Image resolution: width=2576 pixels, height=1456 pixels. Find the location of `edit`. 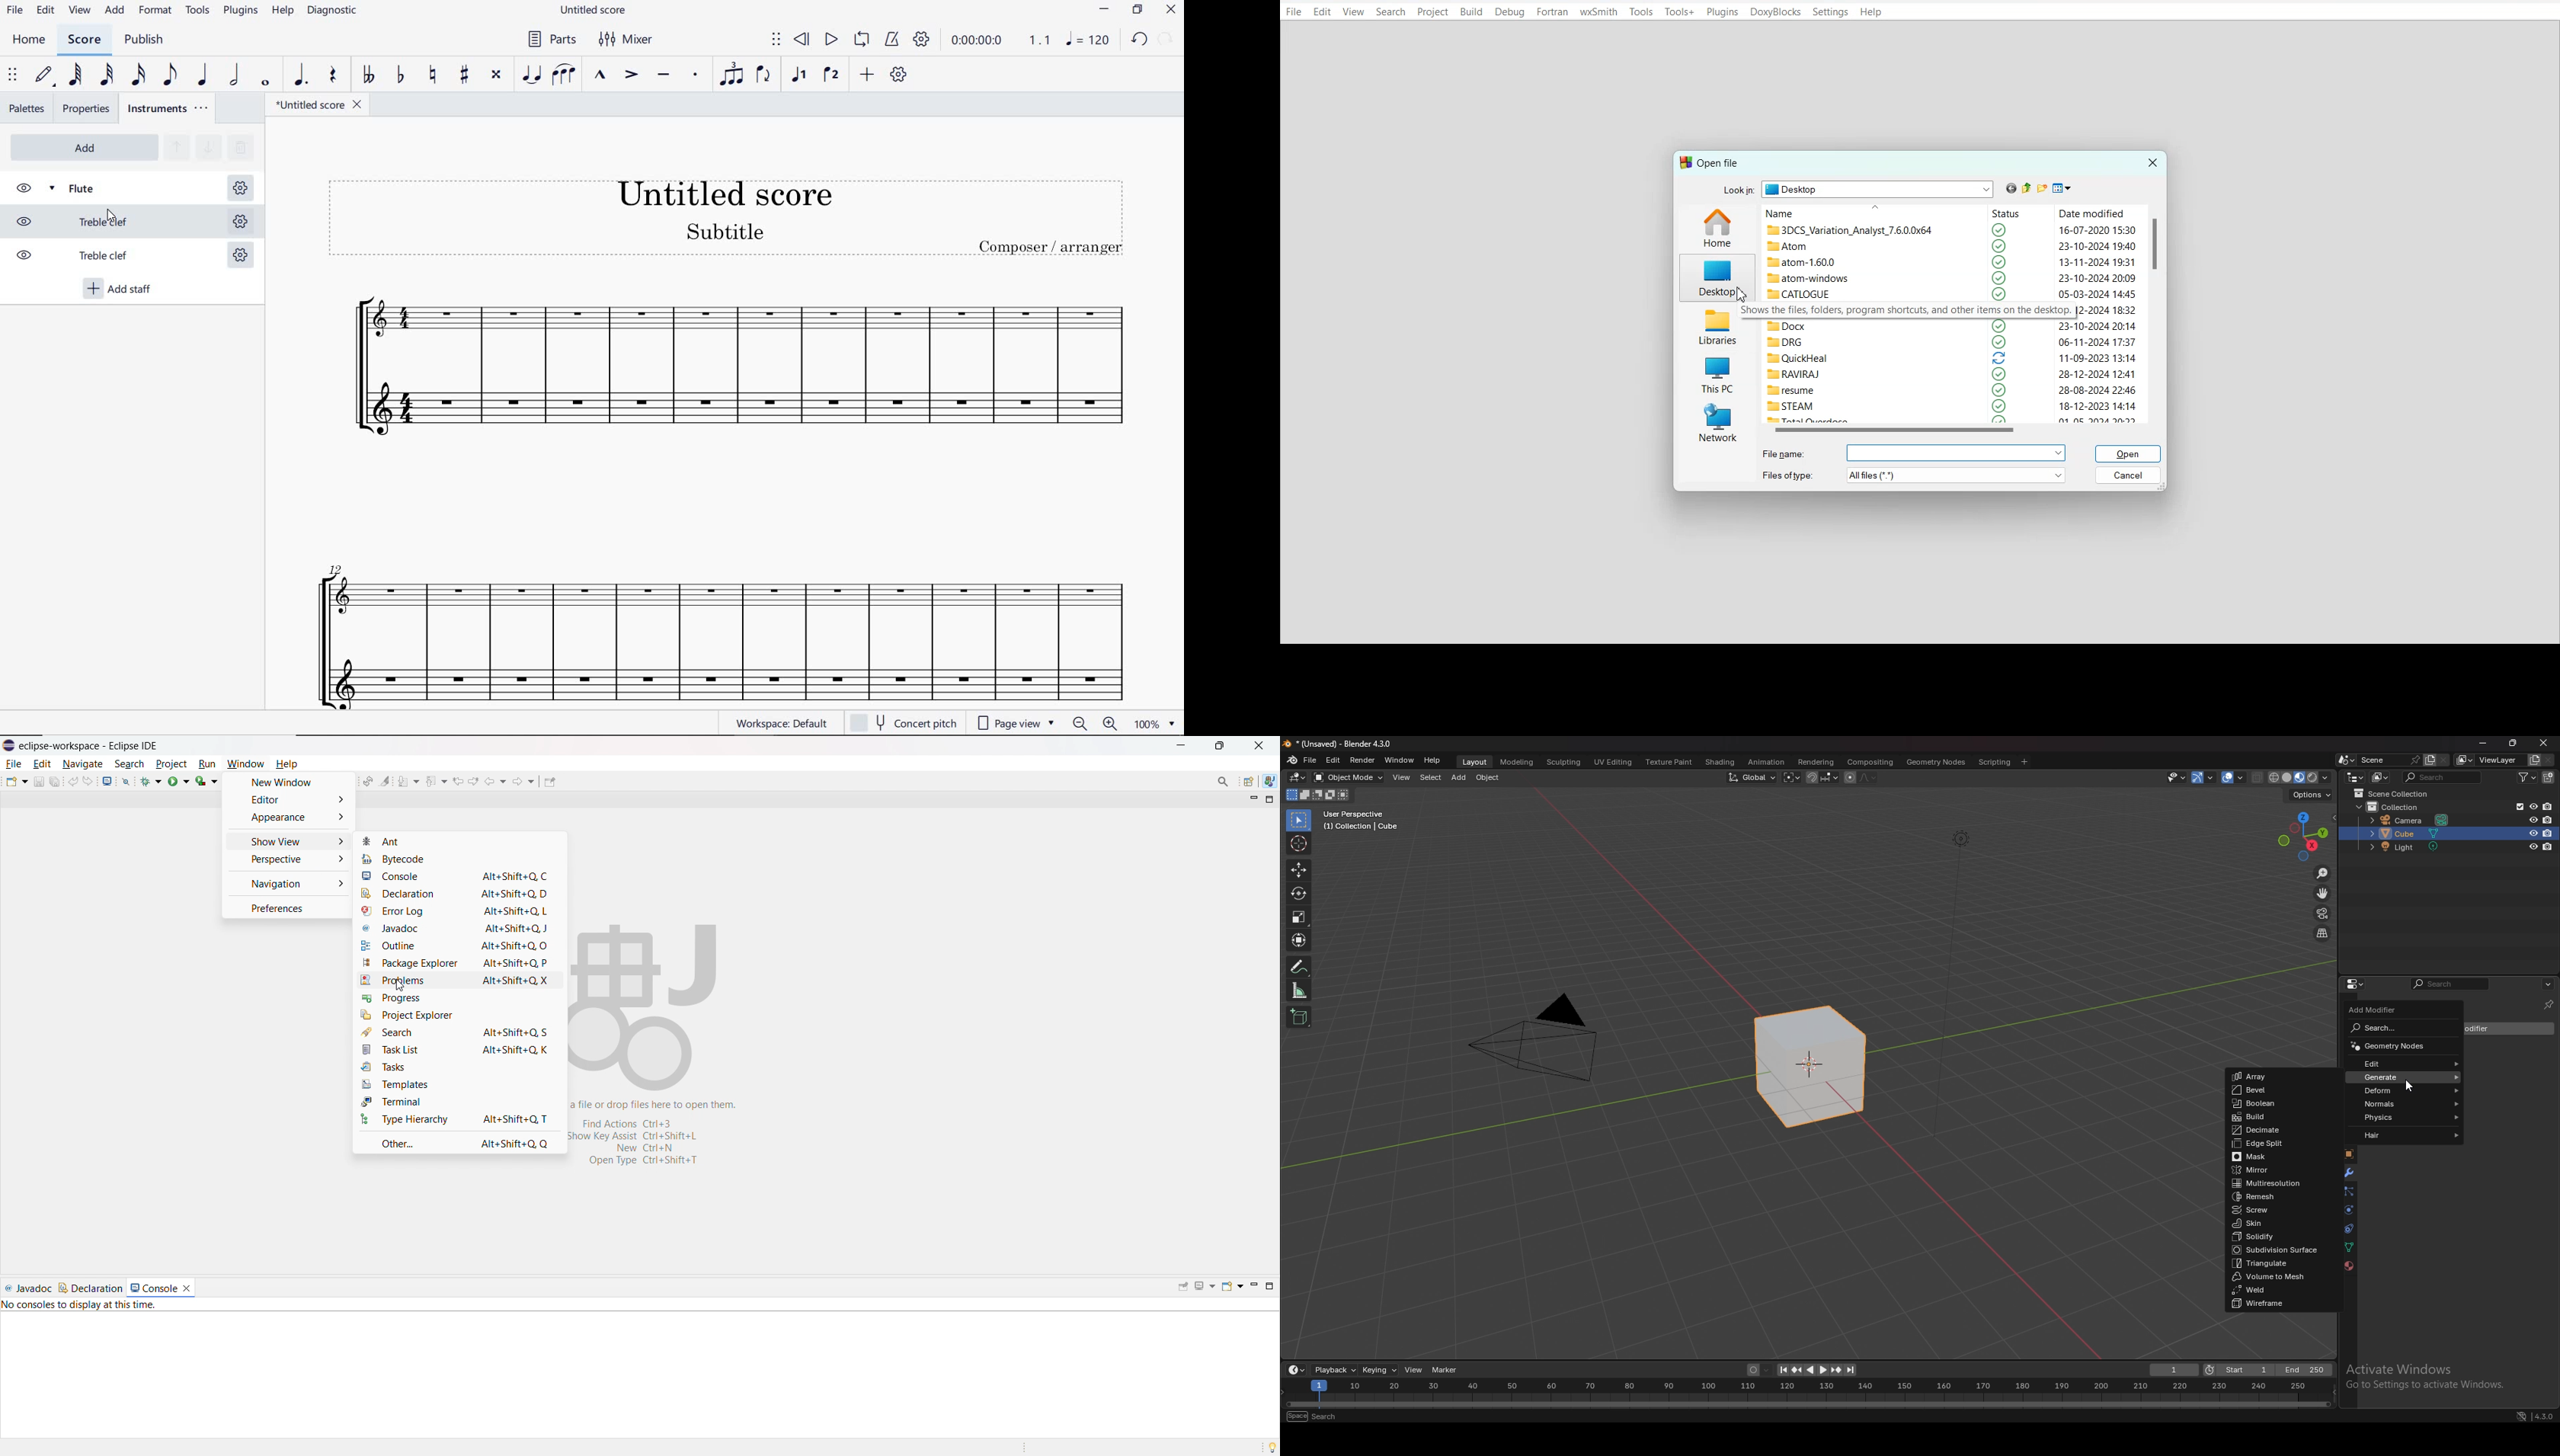

edit is located at coordinates (45, 12).